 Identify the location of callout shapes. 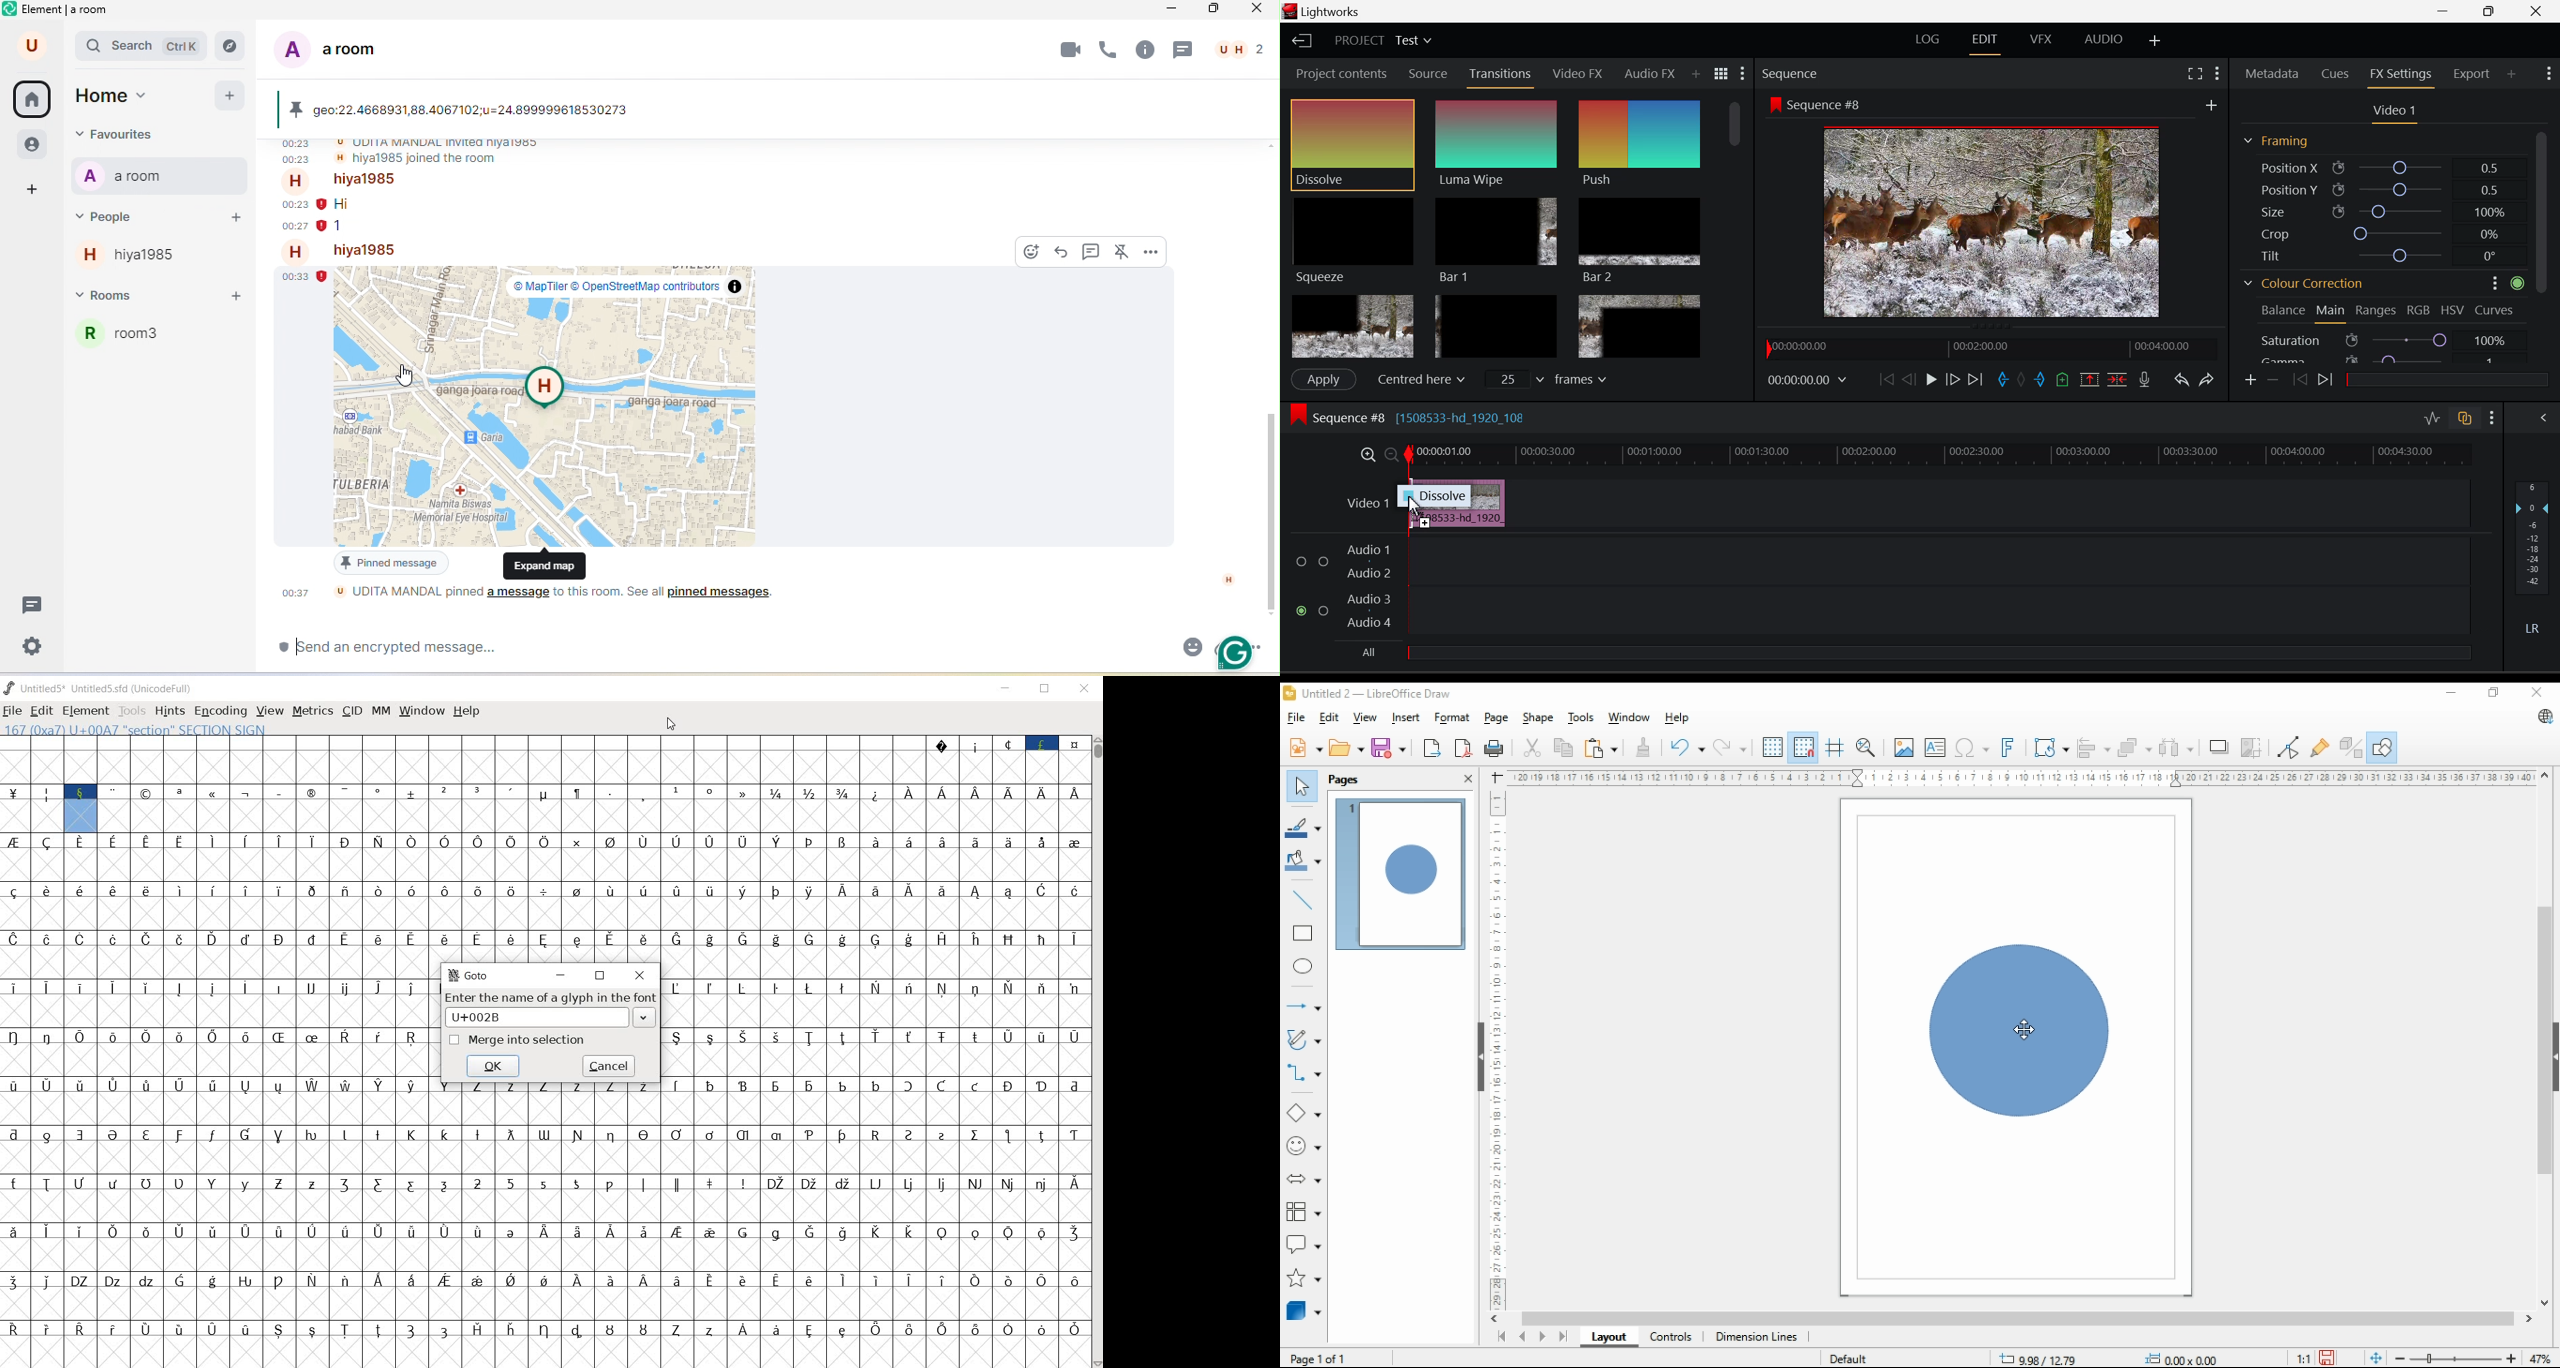
(1301, 1242).